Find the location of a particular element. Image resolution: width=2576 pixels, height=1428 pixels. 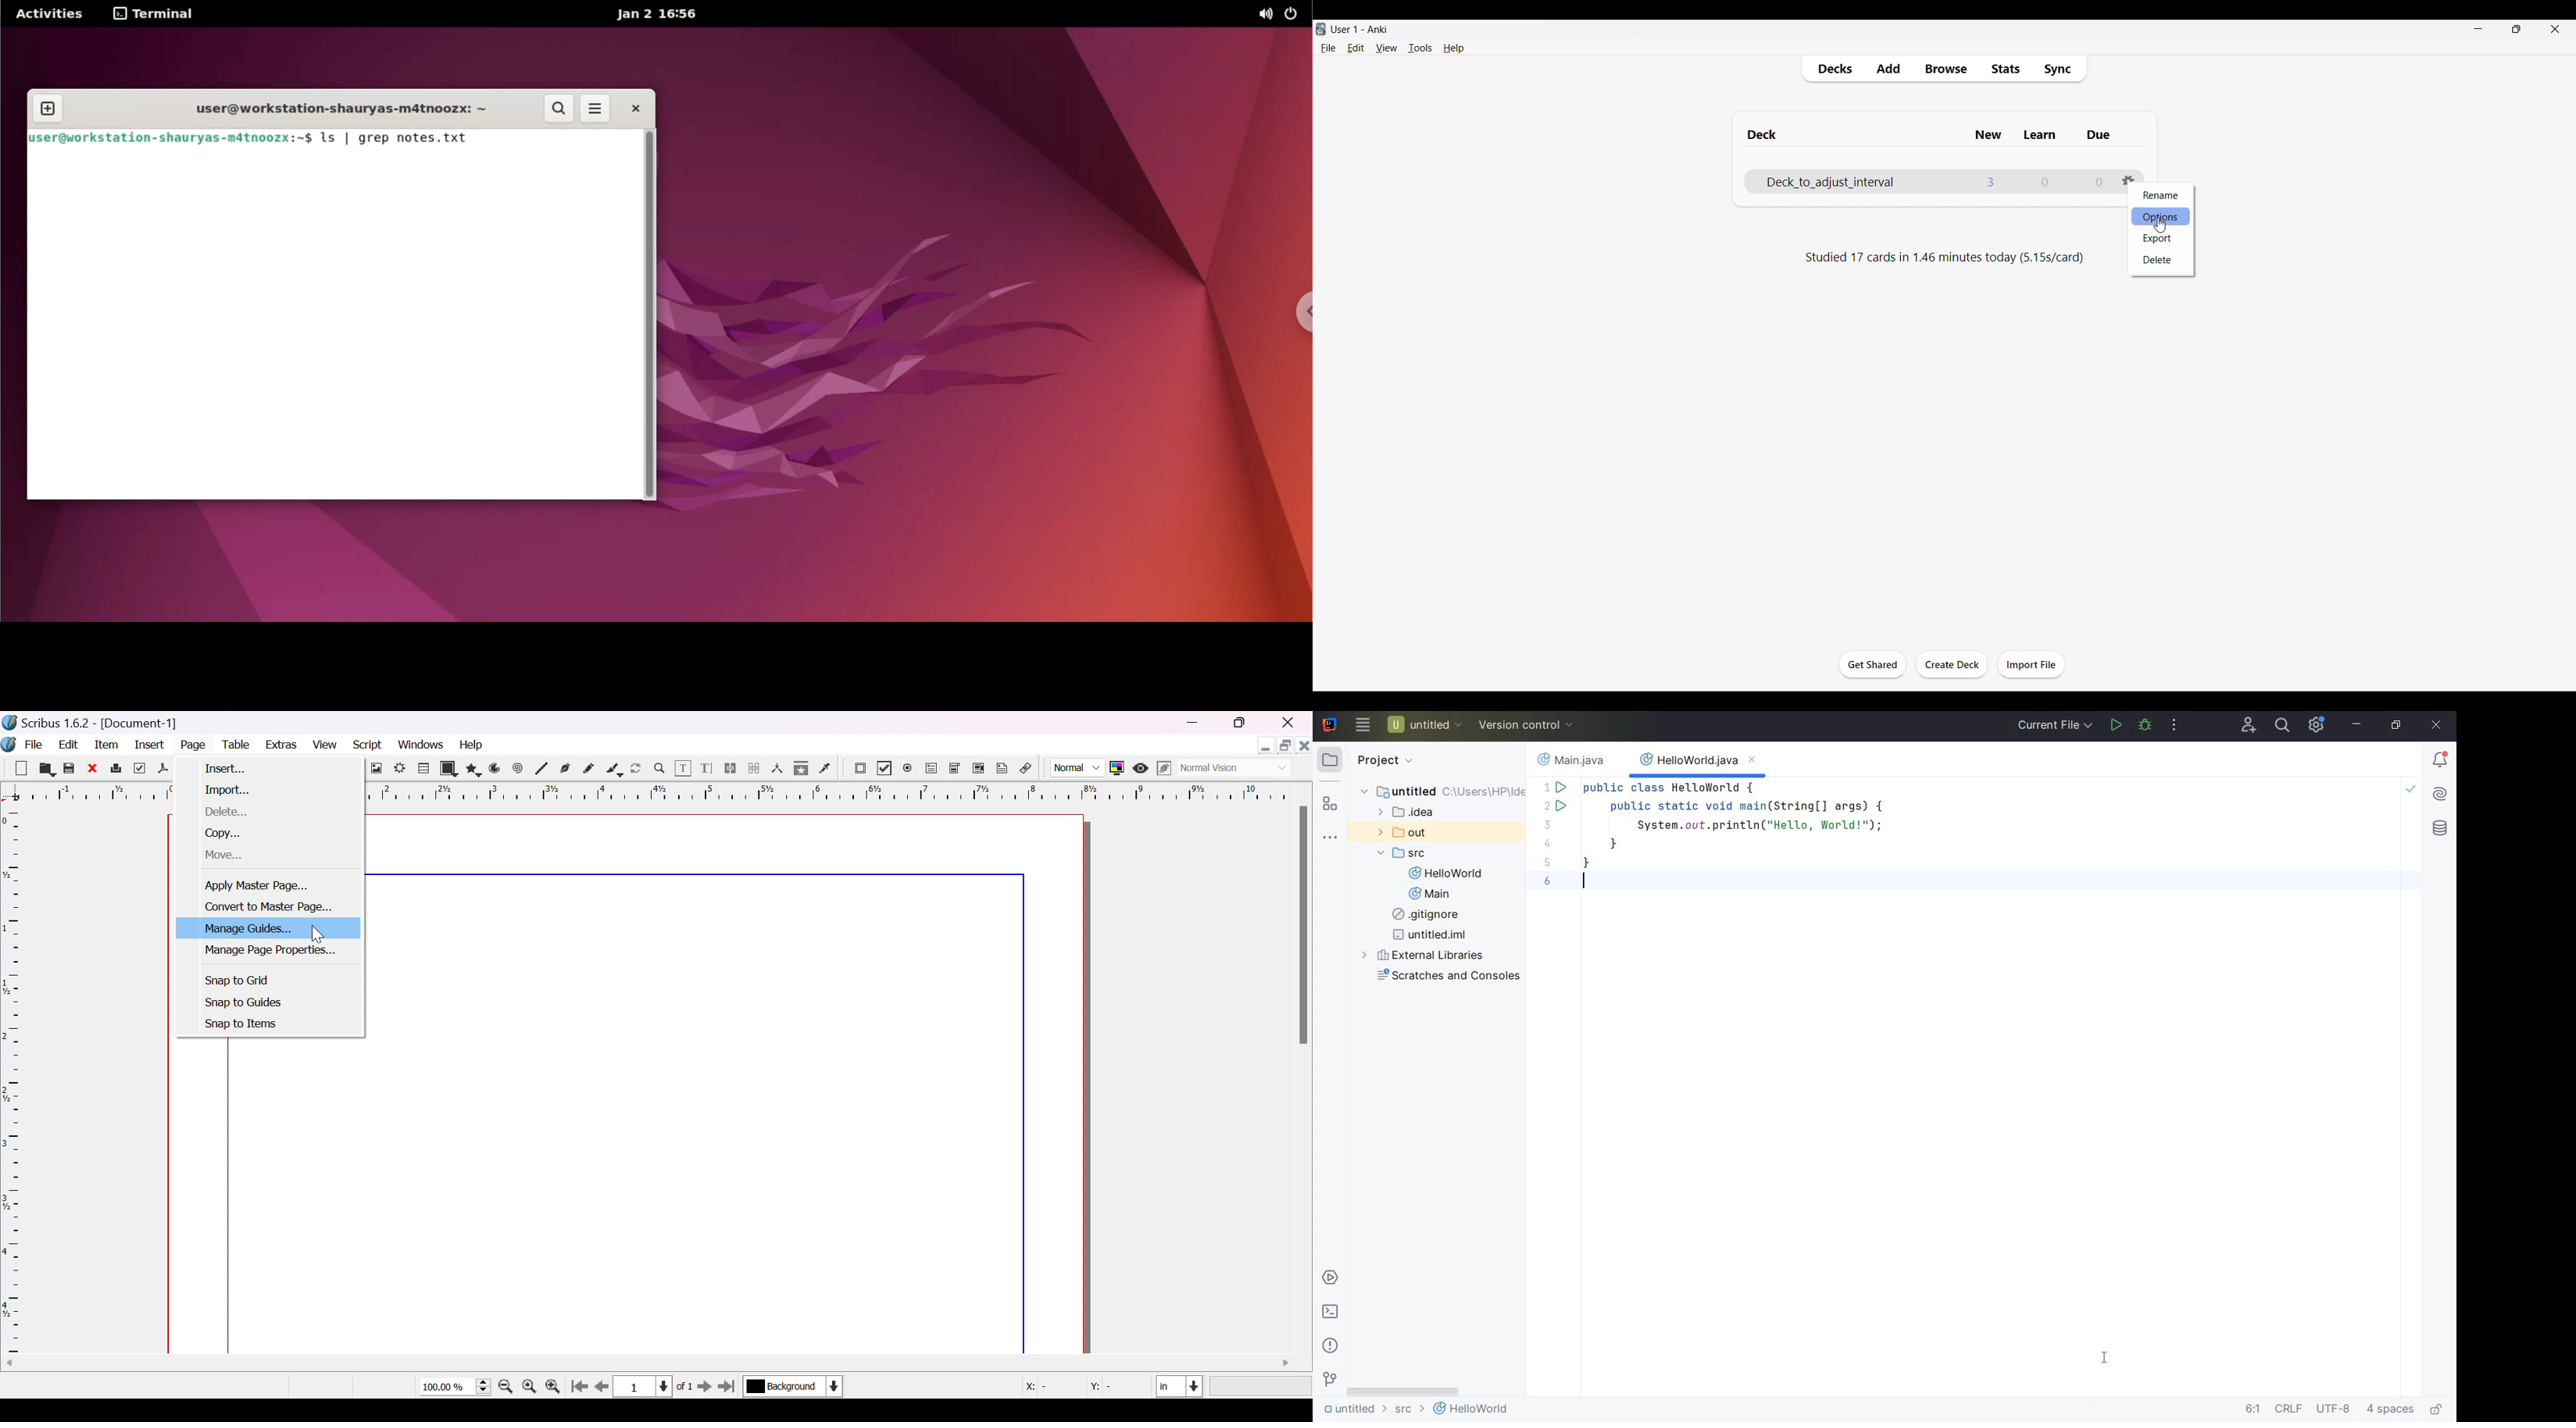

Cursor clicking on Options is located at coordinates (2161, 226).